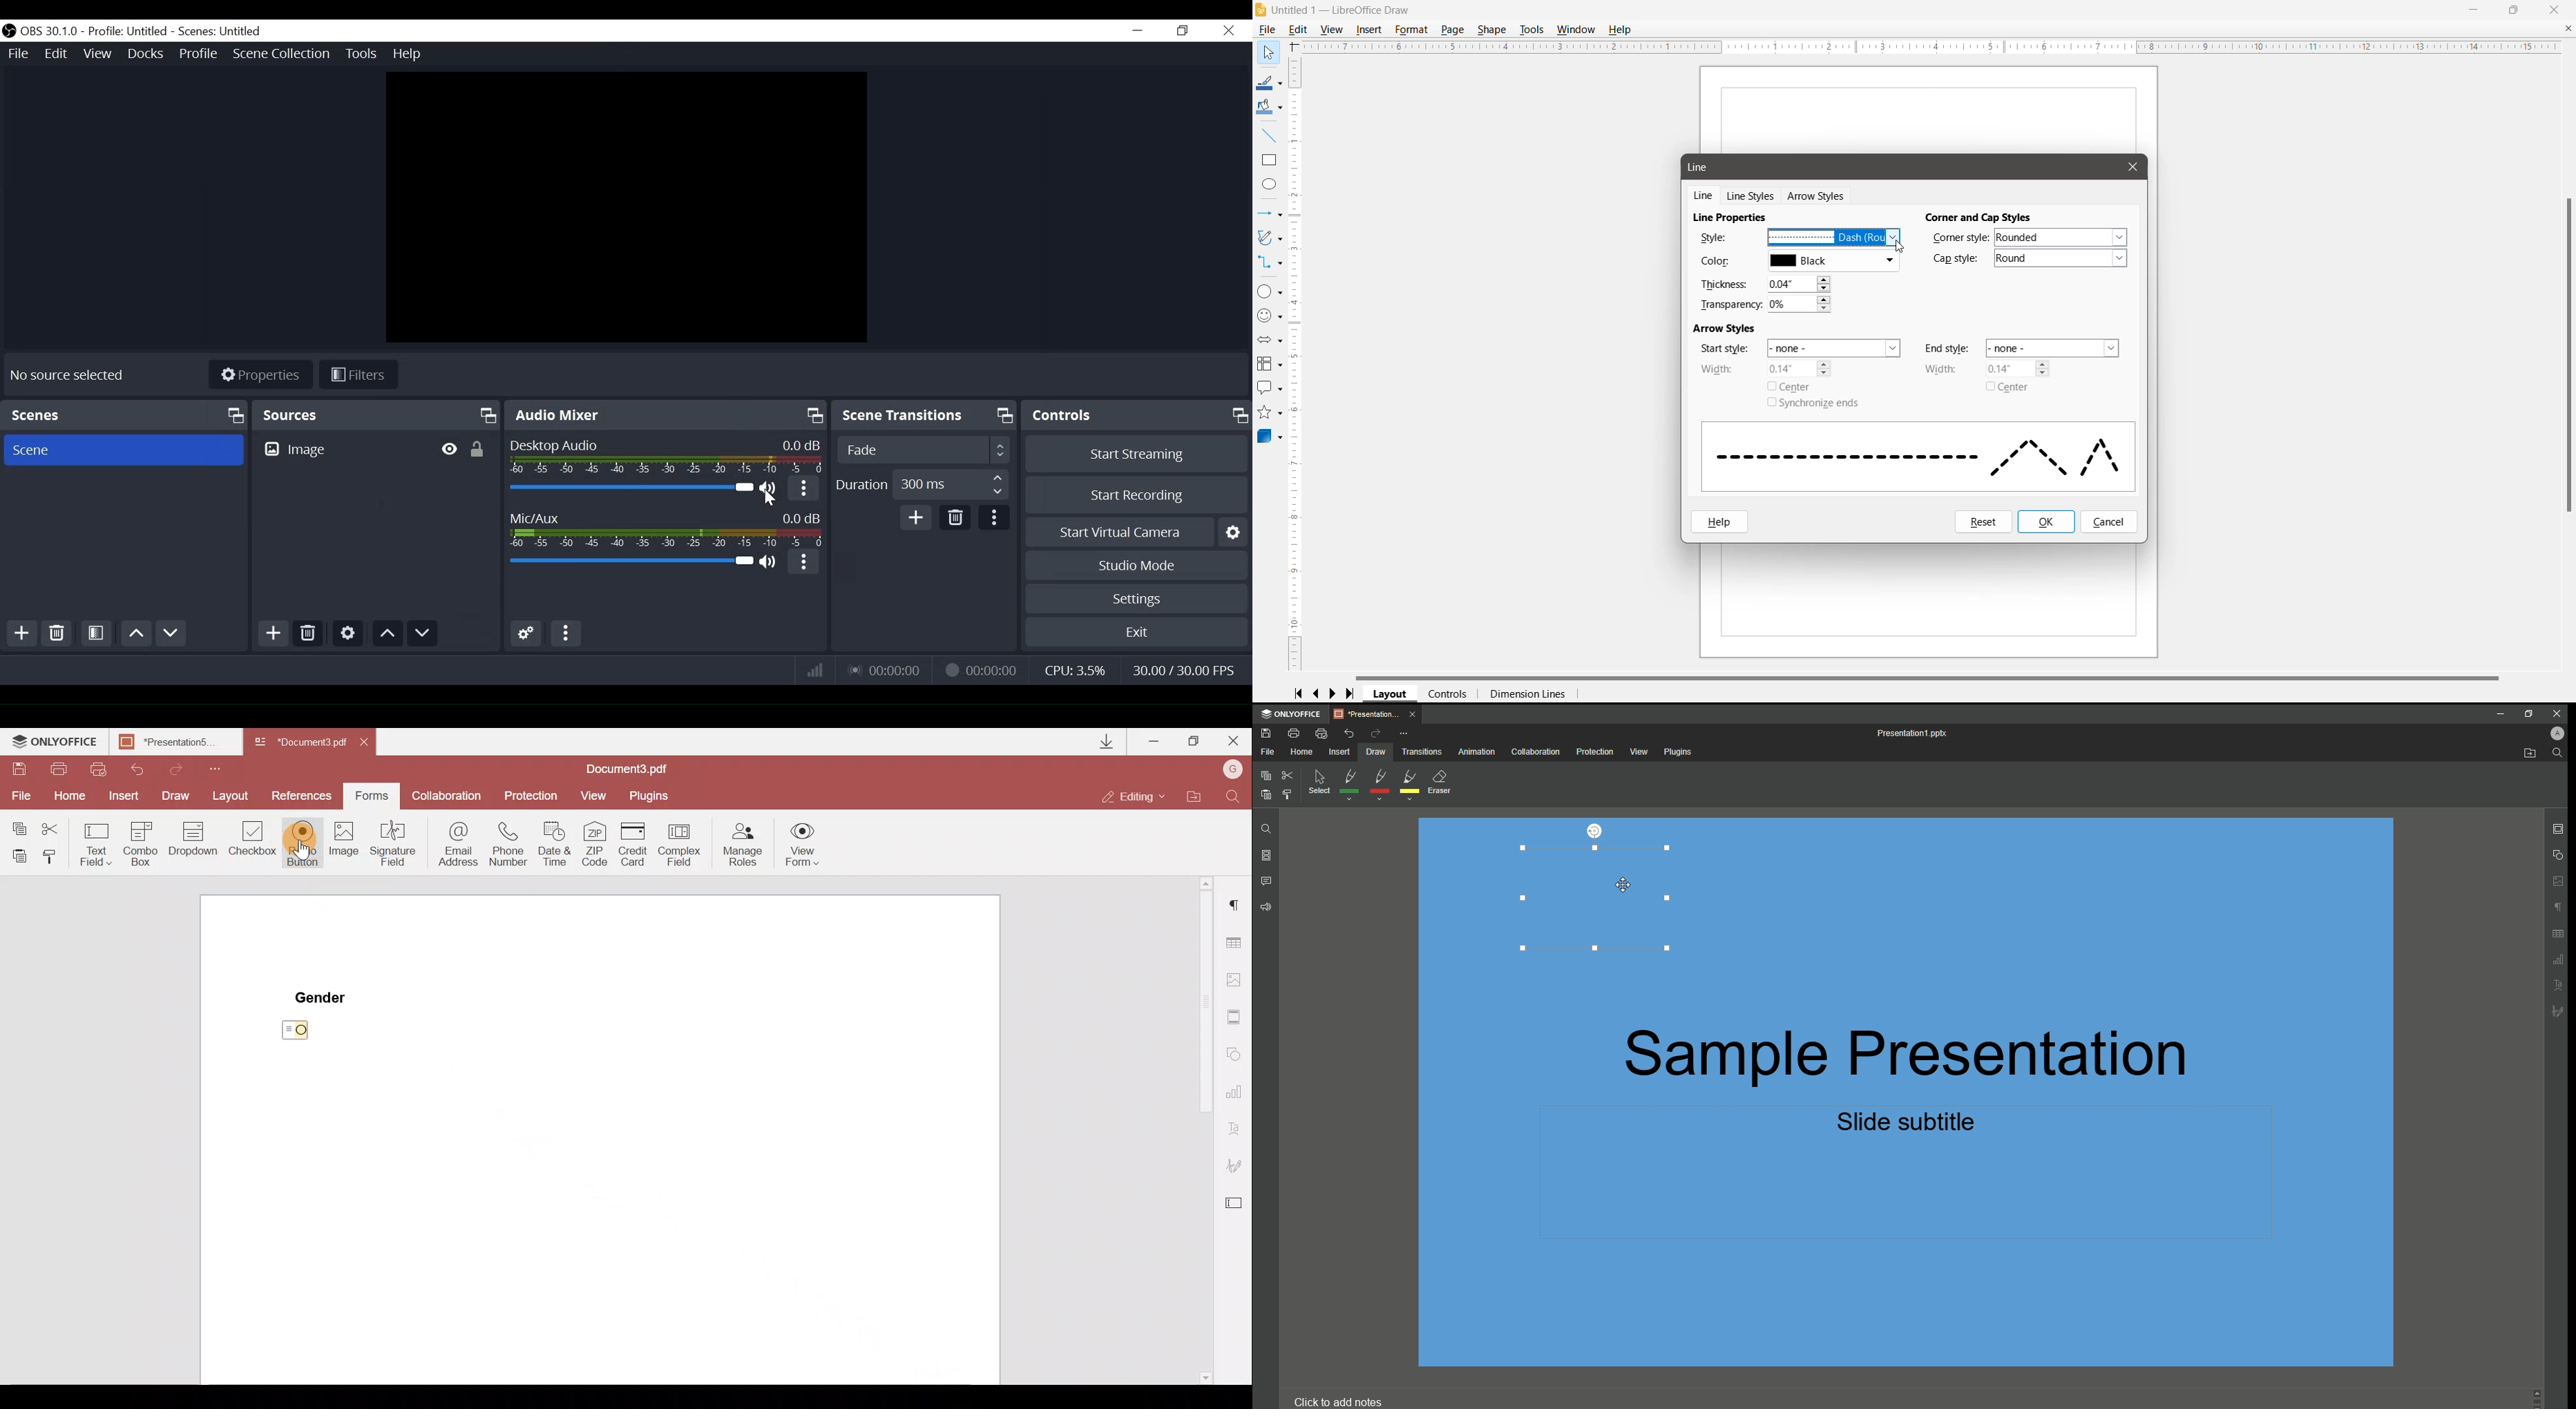 The width and height of the screenshot is (2576, 1428). What do you see at coordinates (926, 416) in the screenshot?
I see `Scene Transition` at bounding box center [926, 416].